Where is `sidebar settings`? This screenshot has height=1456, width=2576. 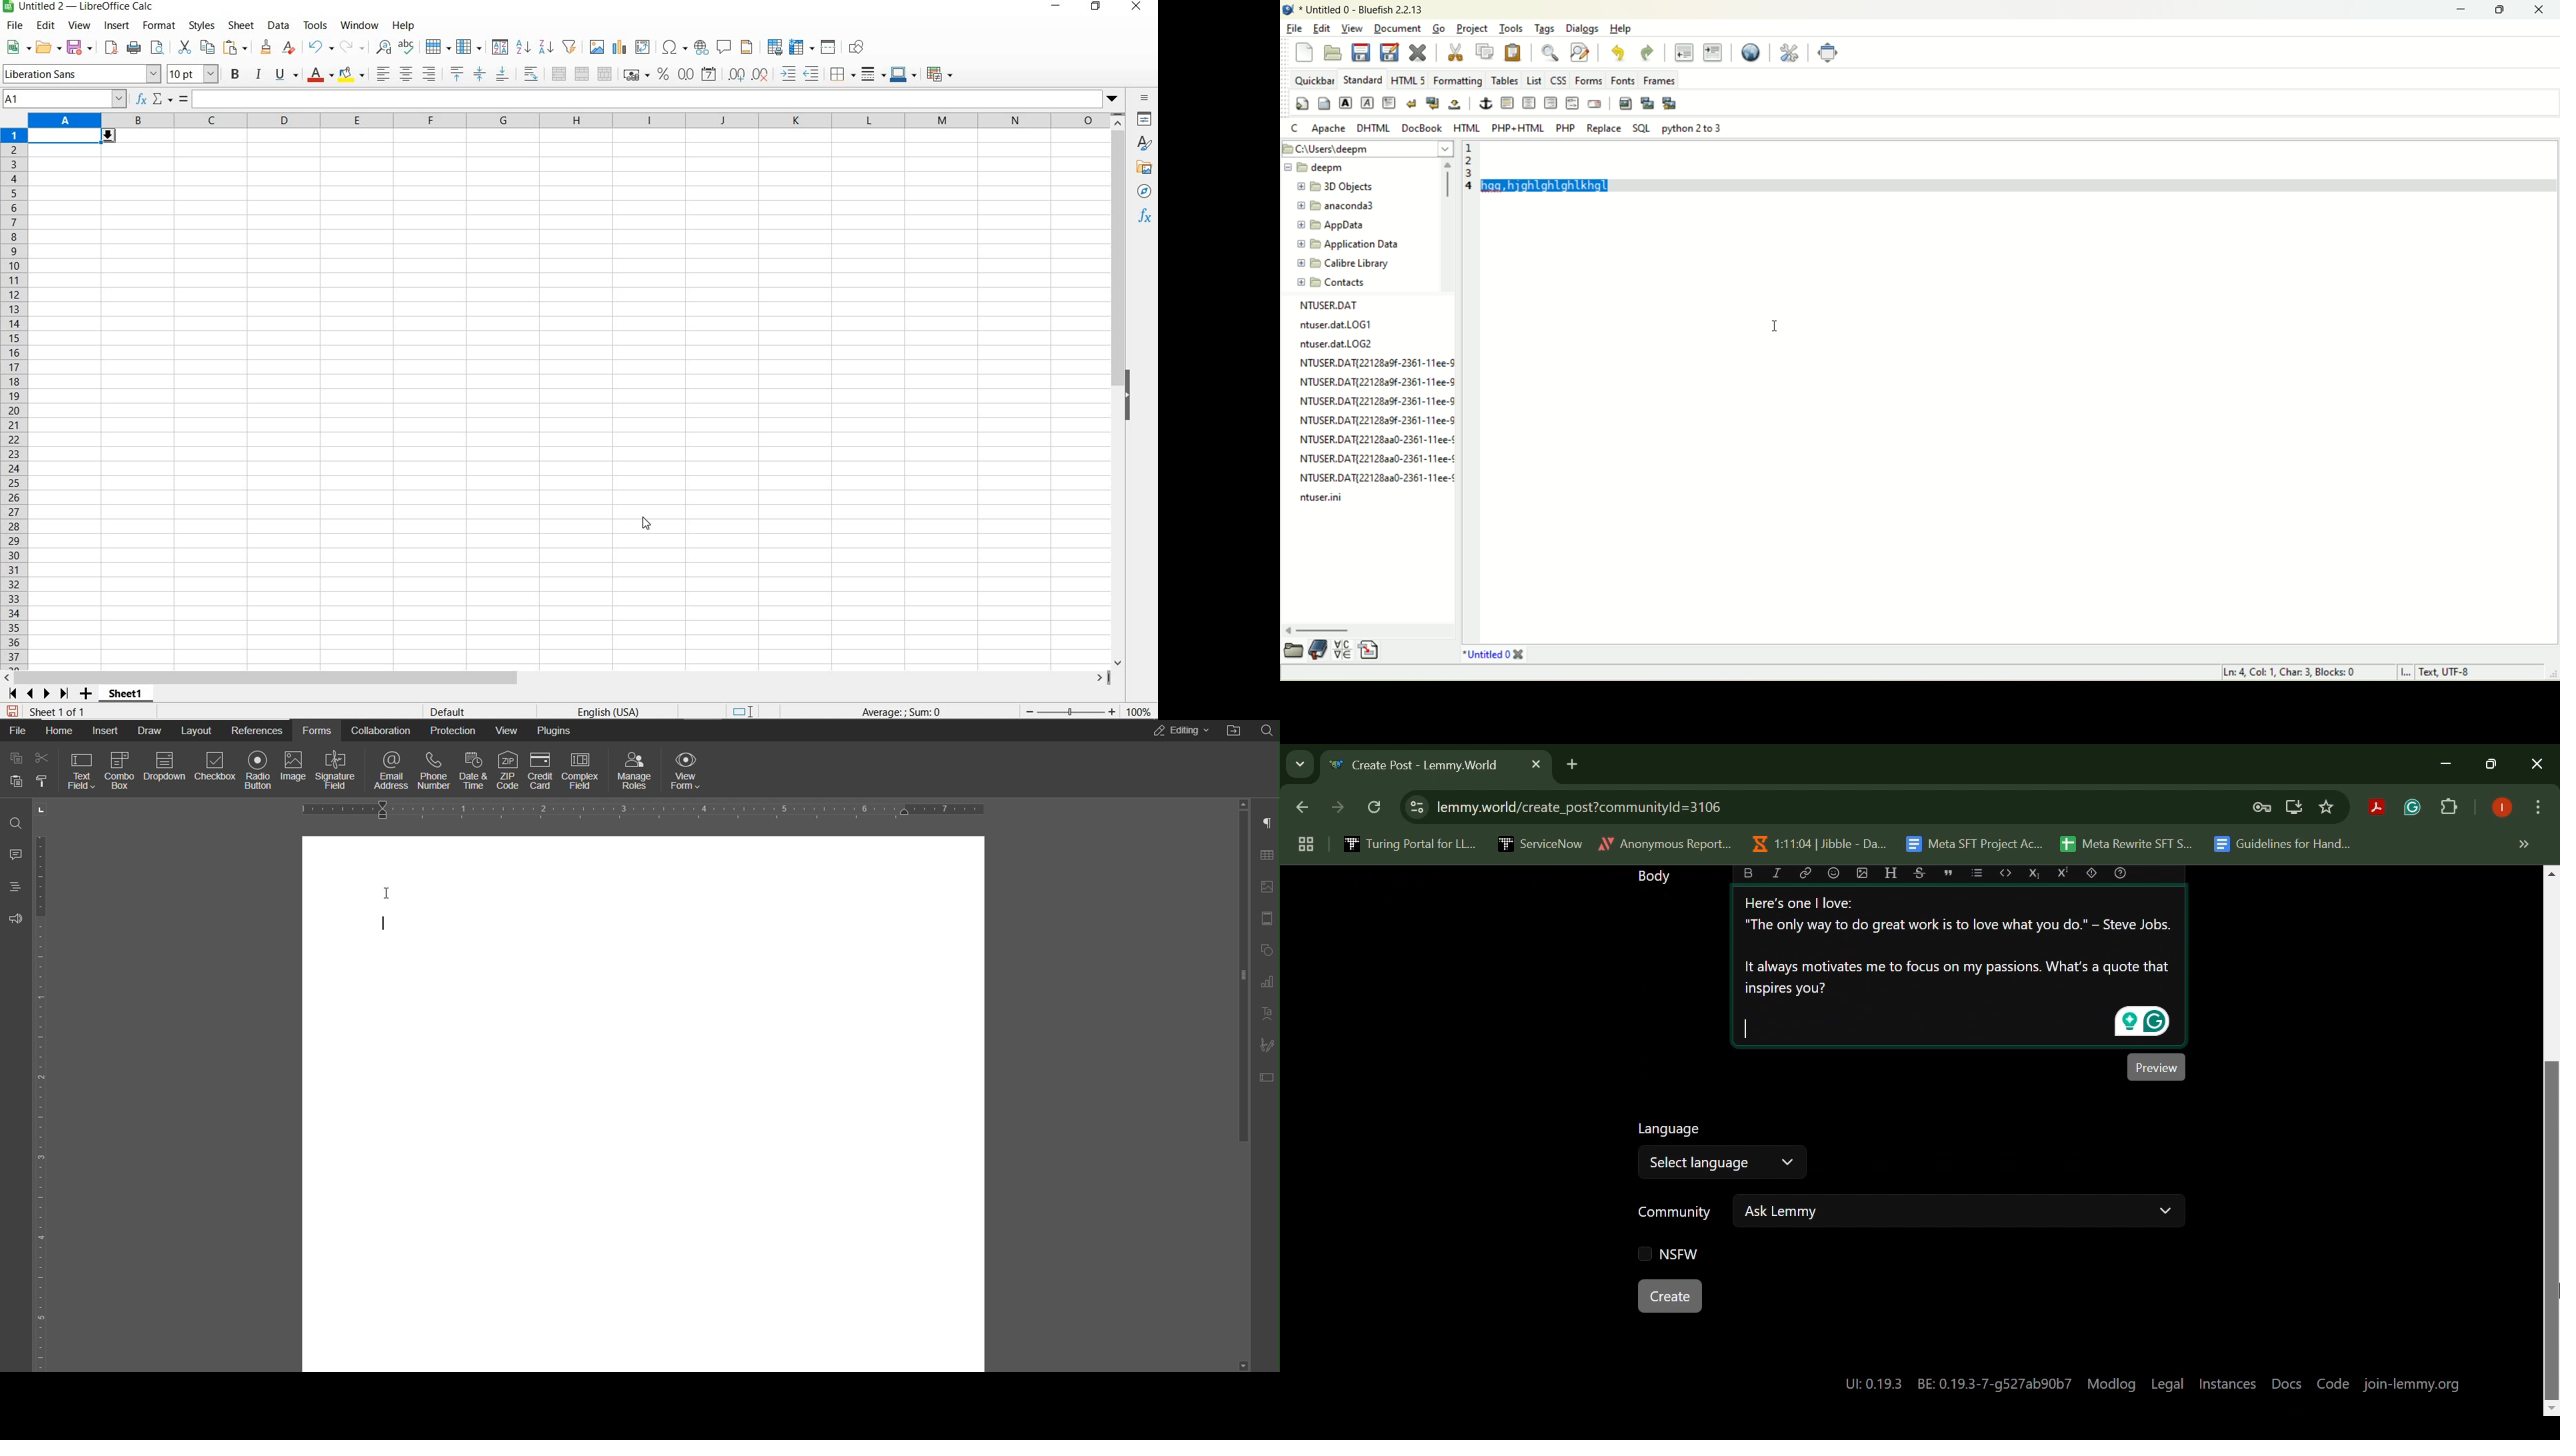 sidebar settings is located at coordinates (1146, 99).